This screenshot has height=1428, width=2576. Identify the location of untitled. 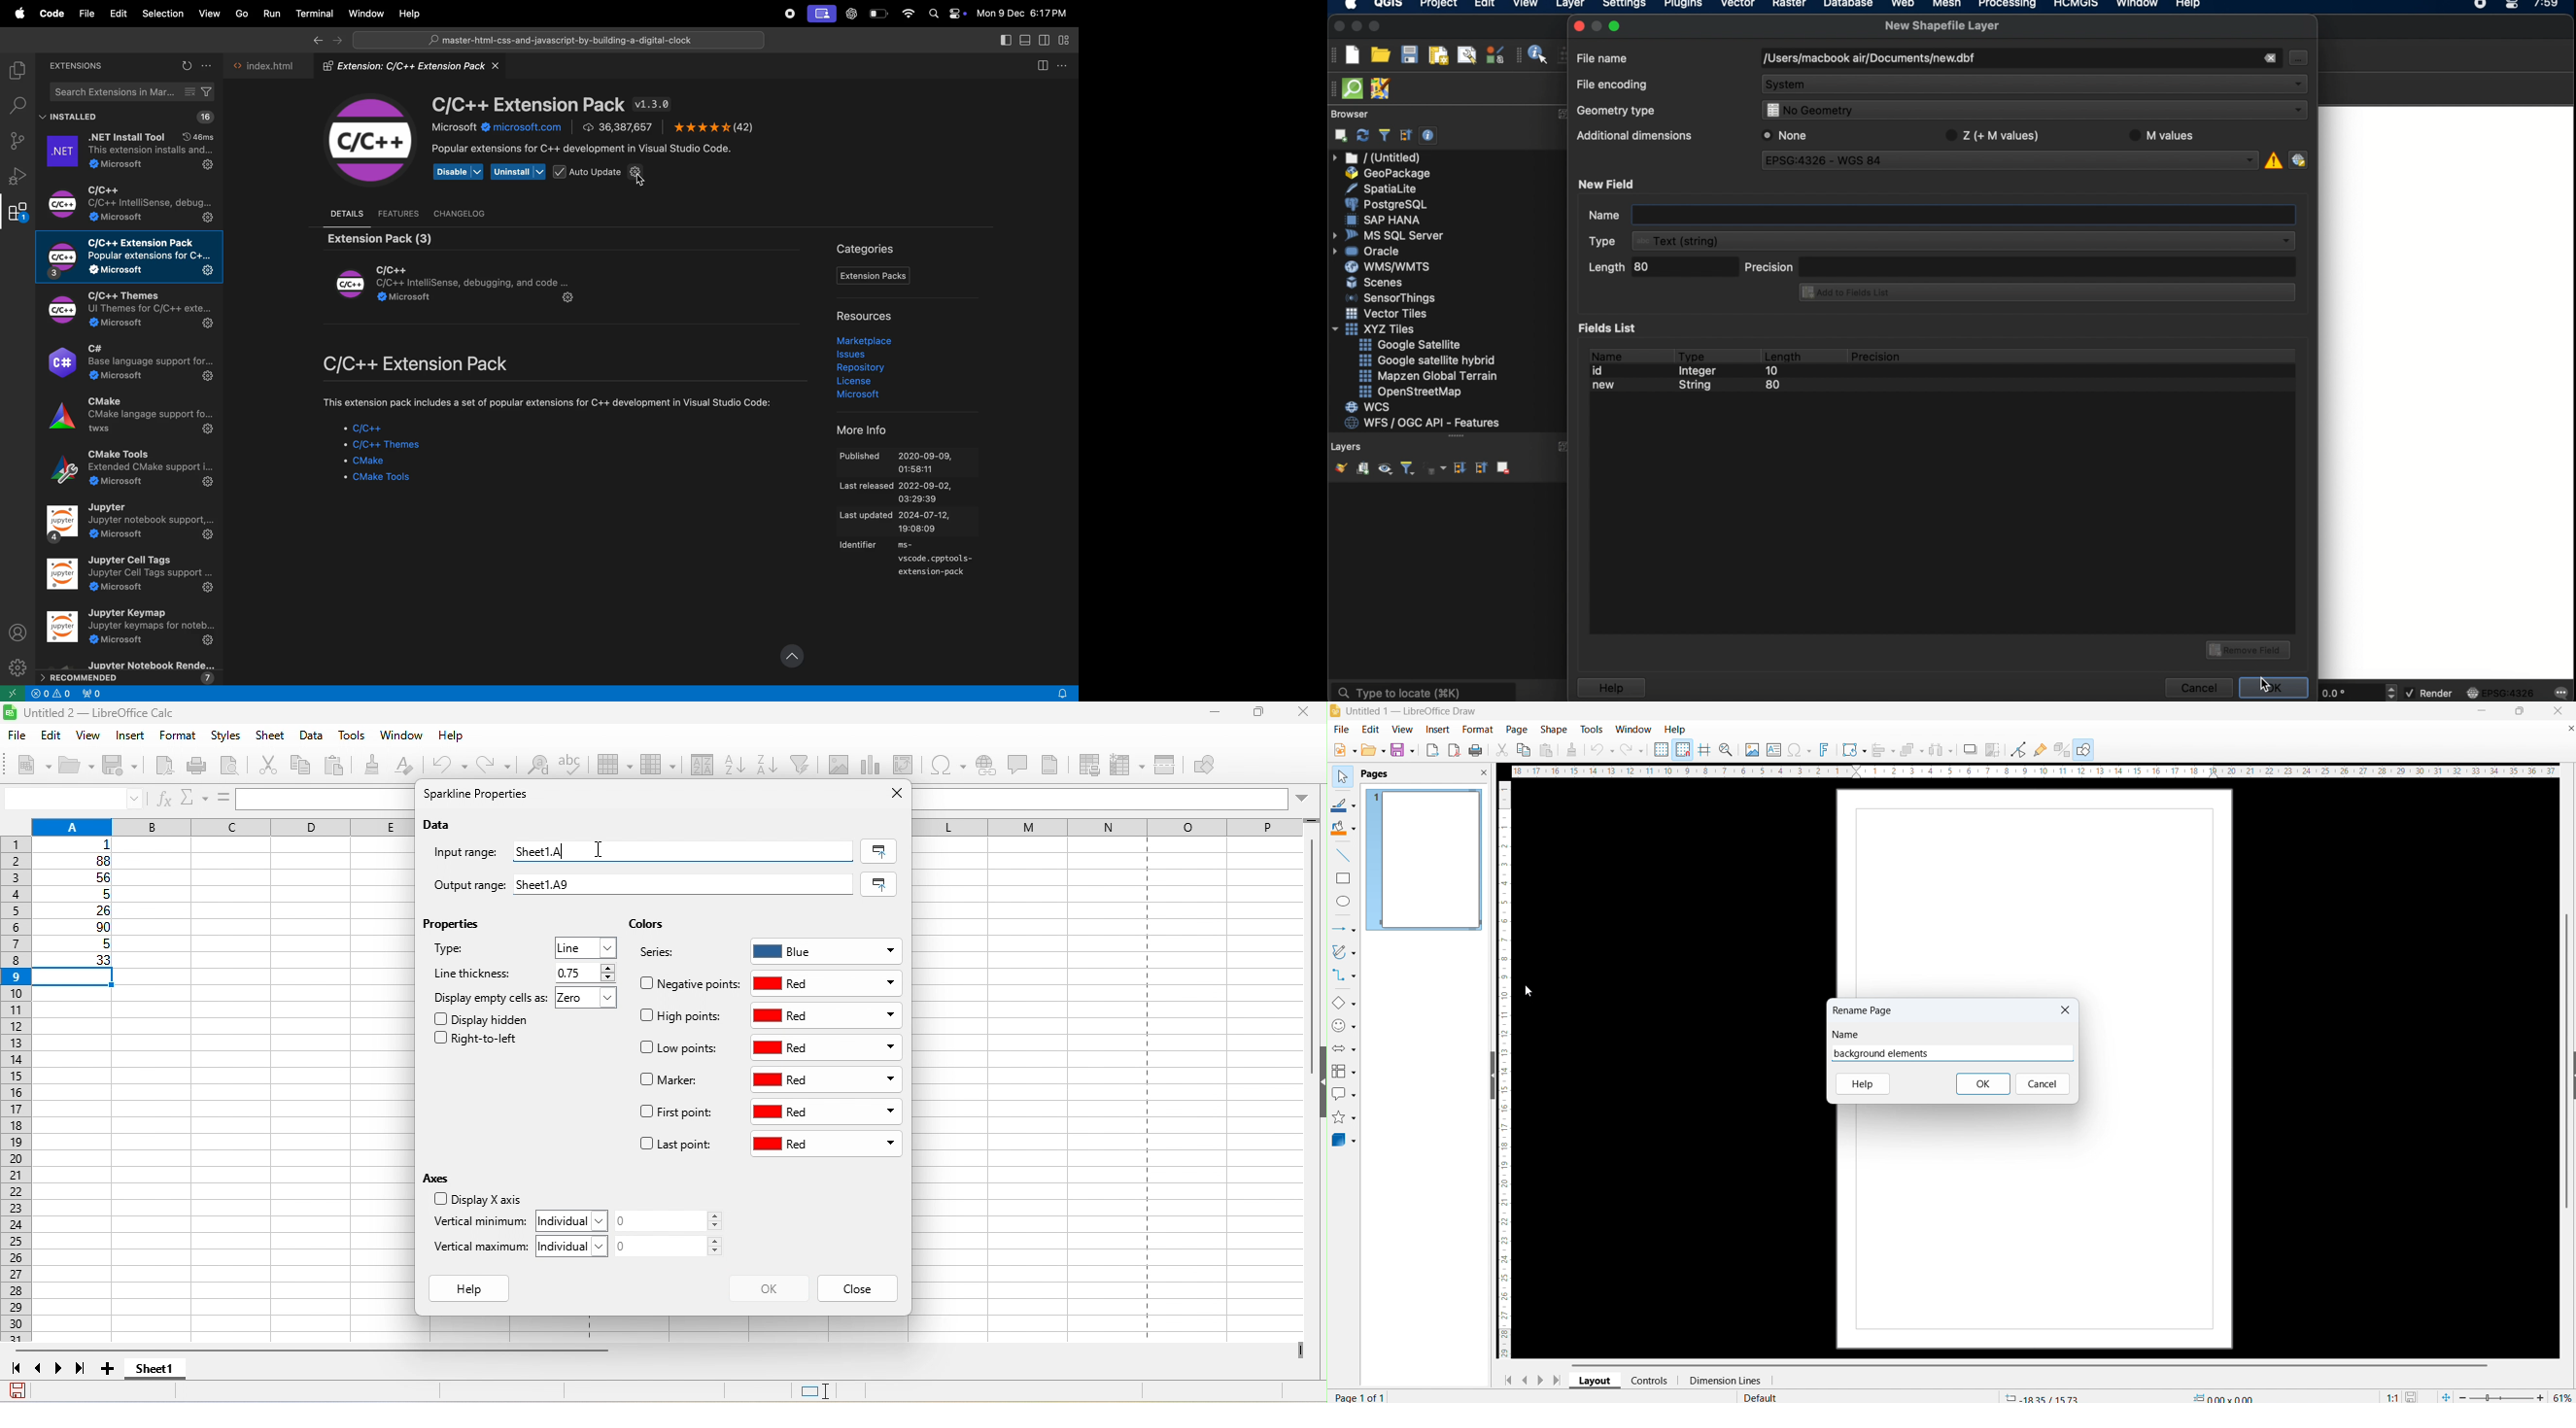
(1378, 158).